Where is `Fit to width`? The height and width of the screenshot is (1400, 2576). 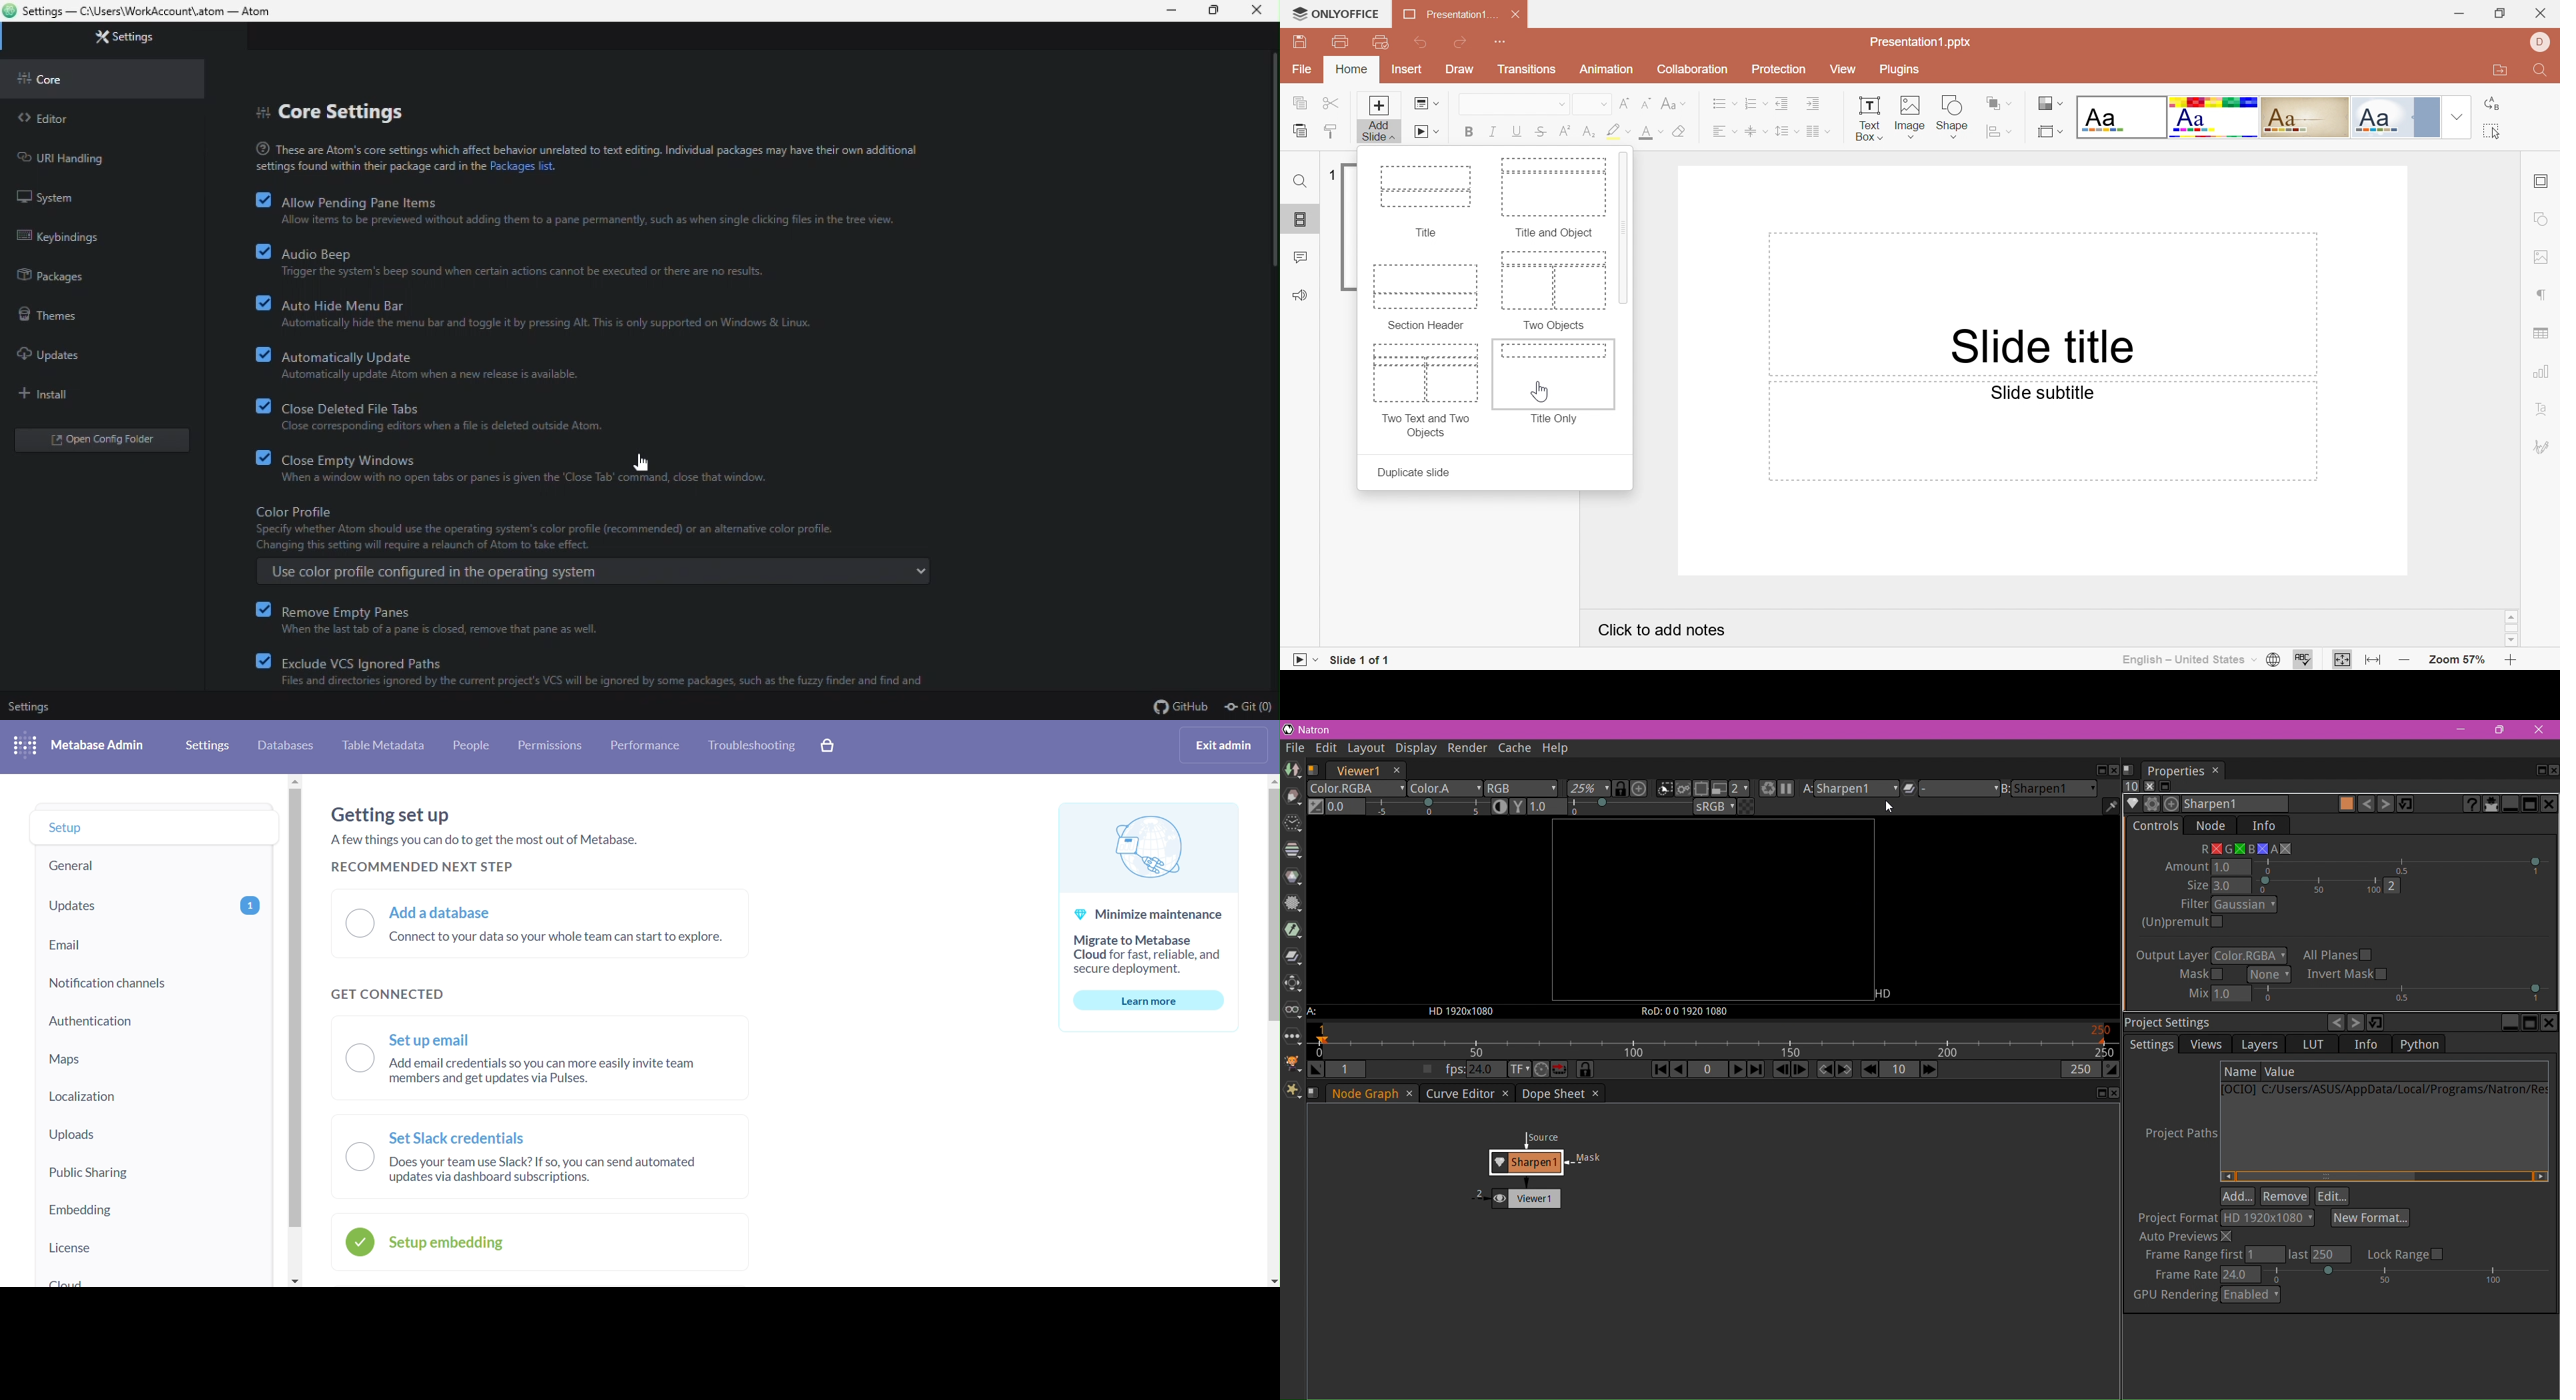
Fit to width is located at coordinates (2373, 661).